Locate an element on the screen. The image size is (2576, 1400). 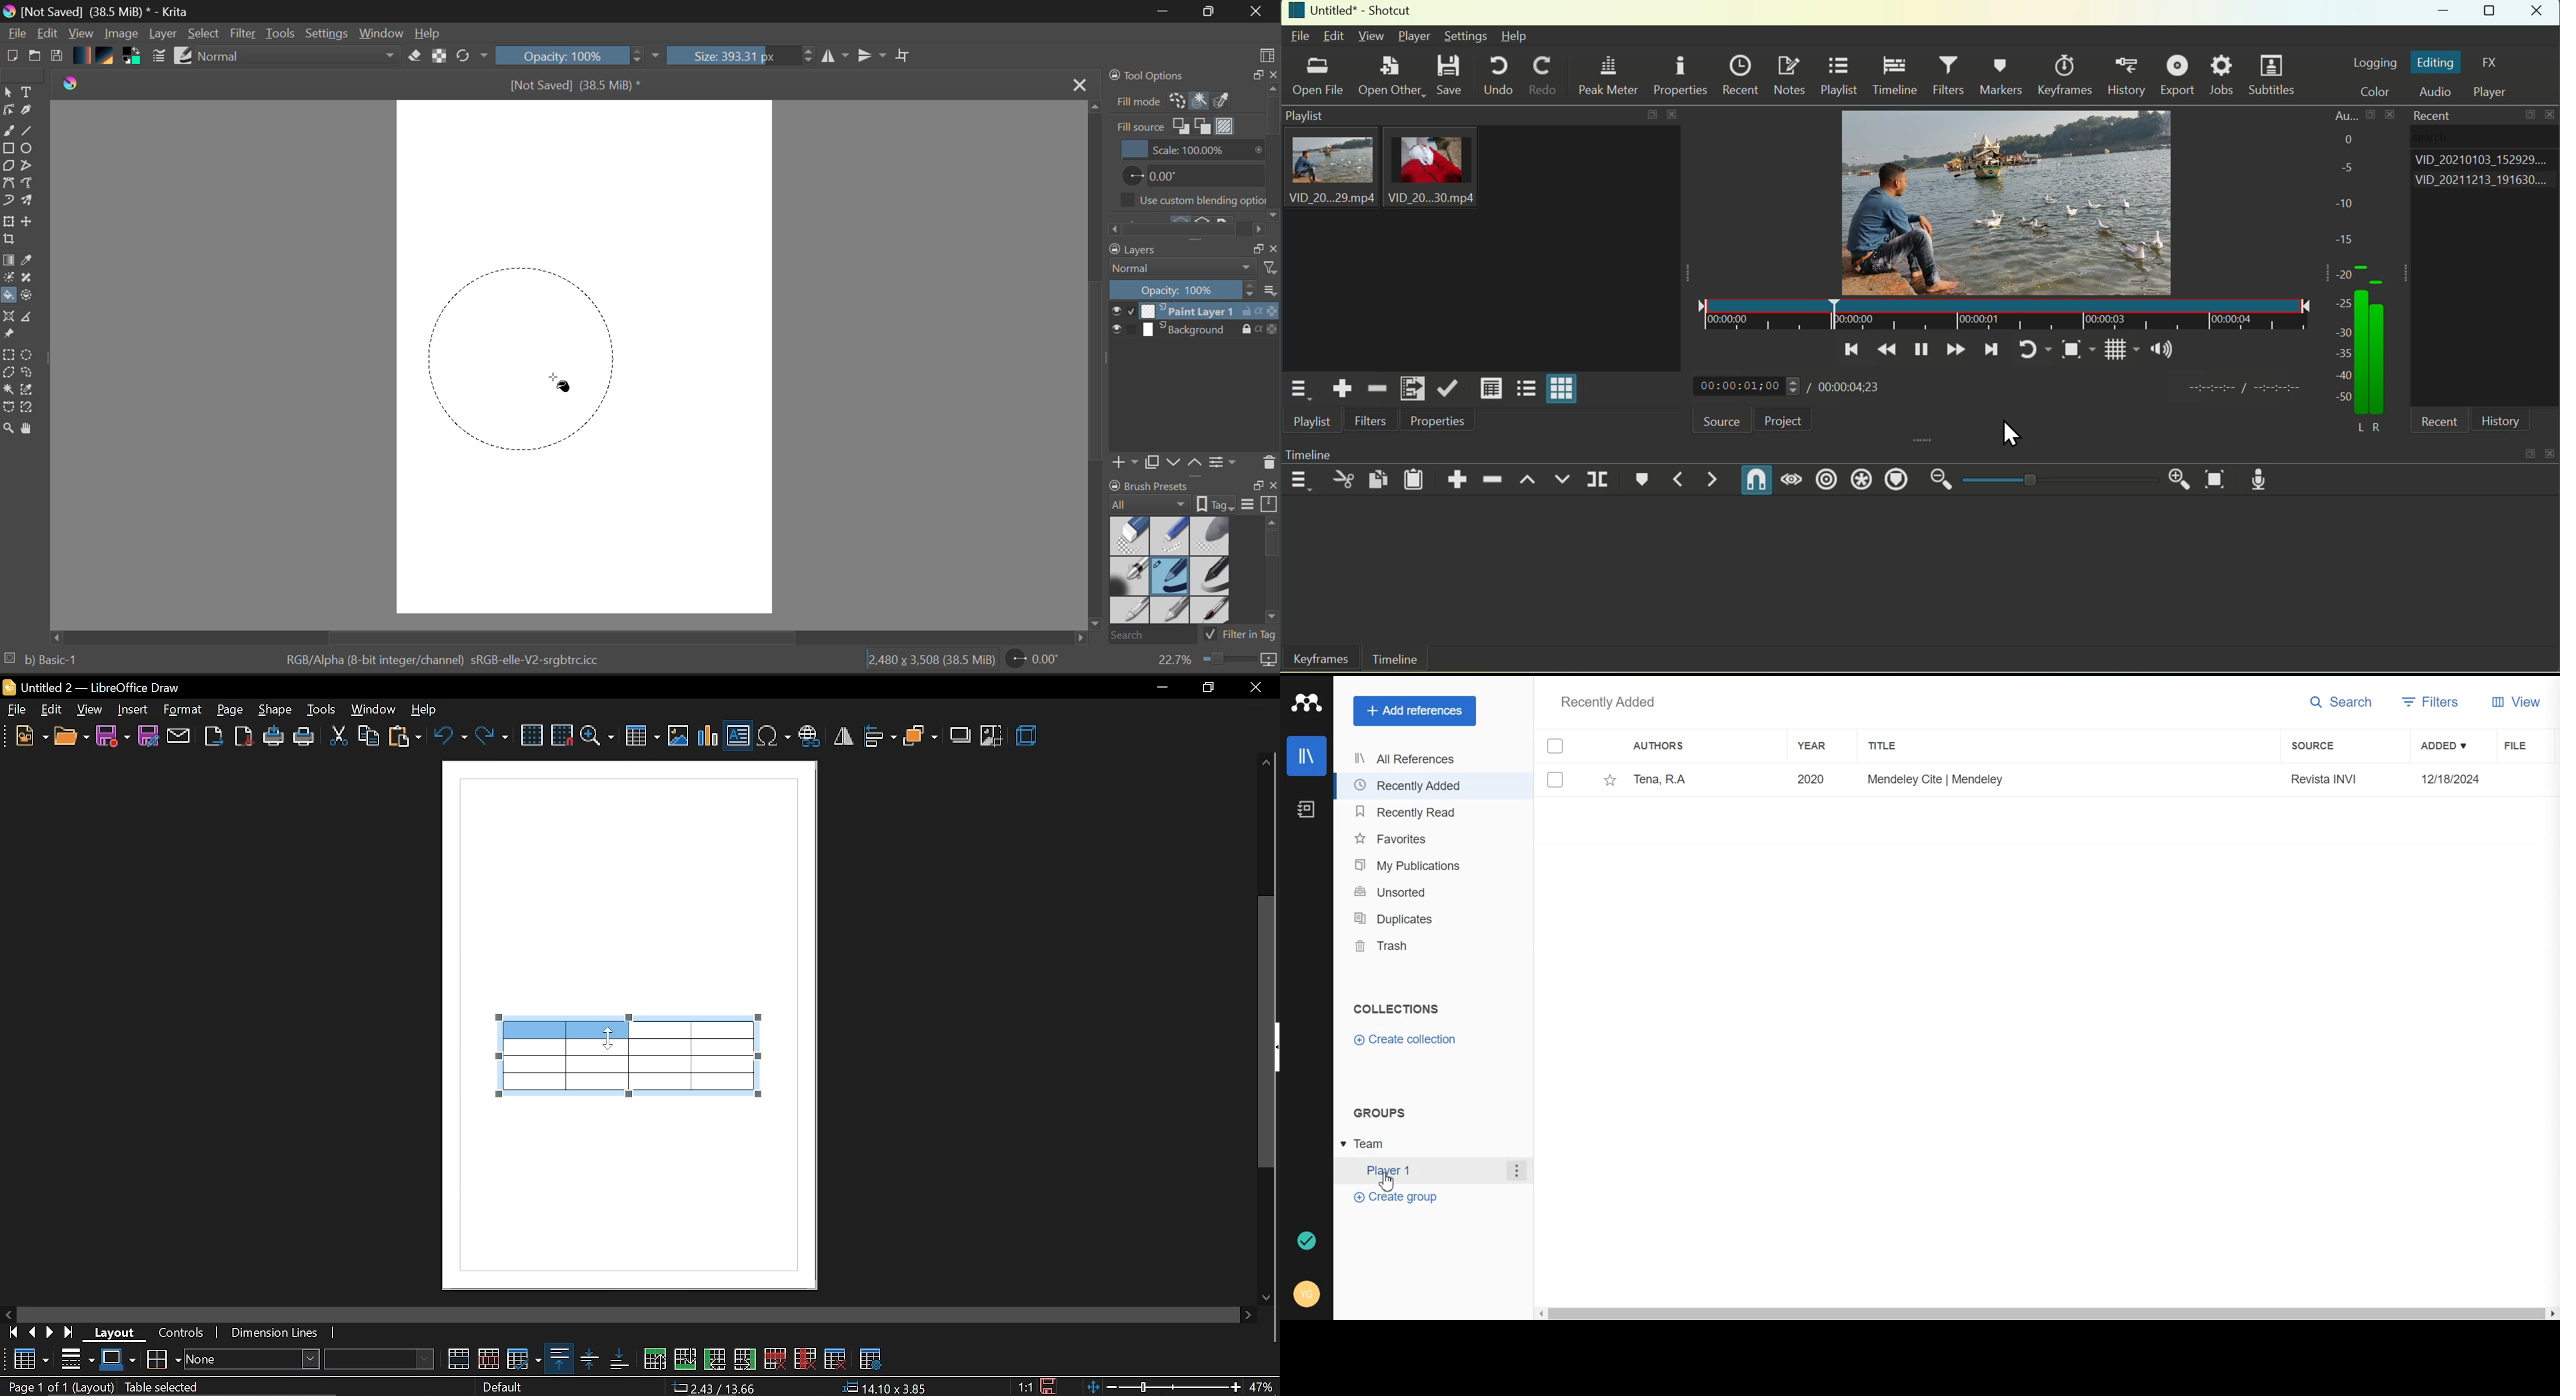
Move Layer is located at coordinates (32, 225).